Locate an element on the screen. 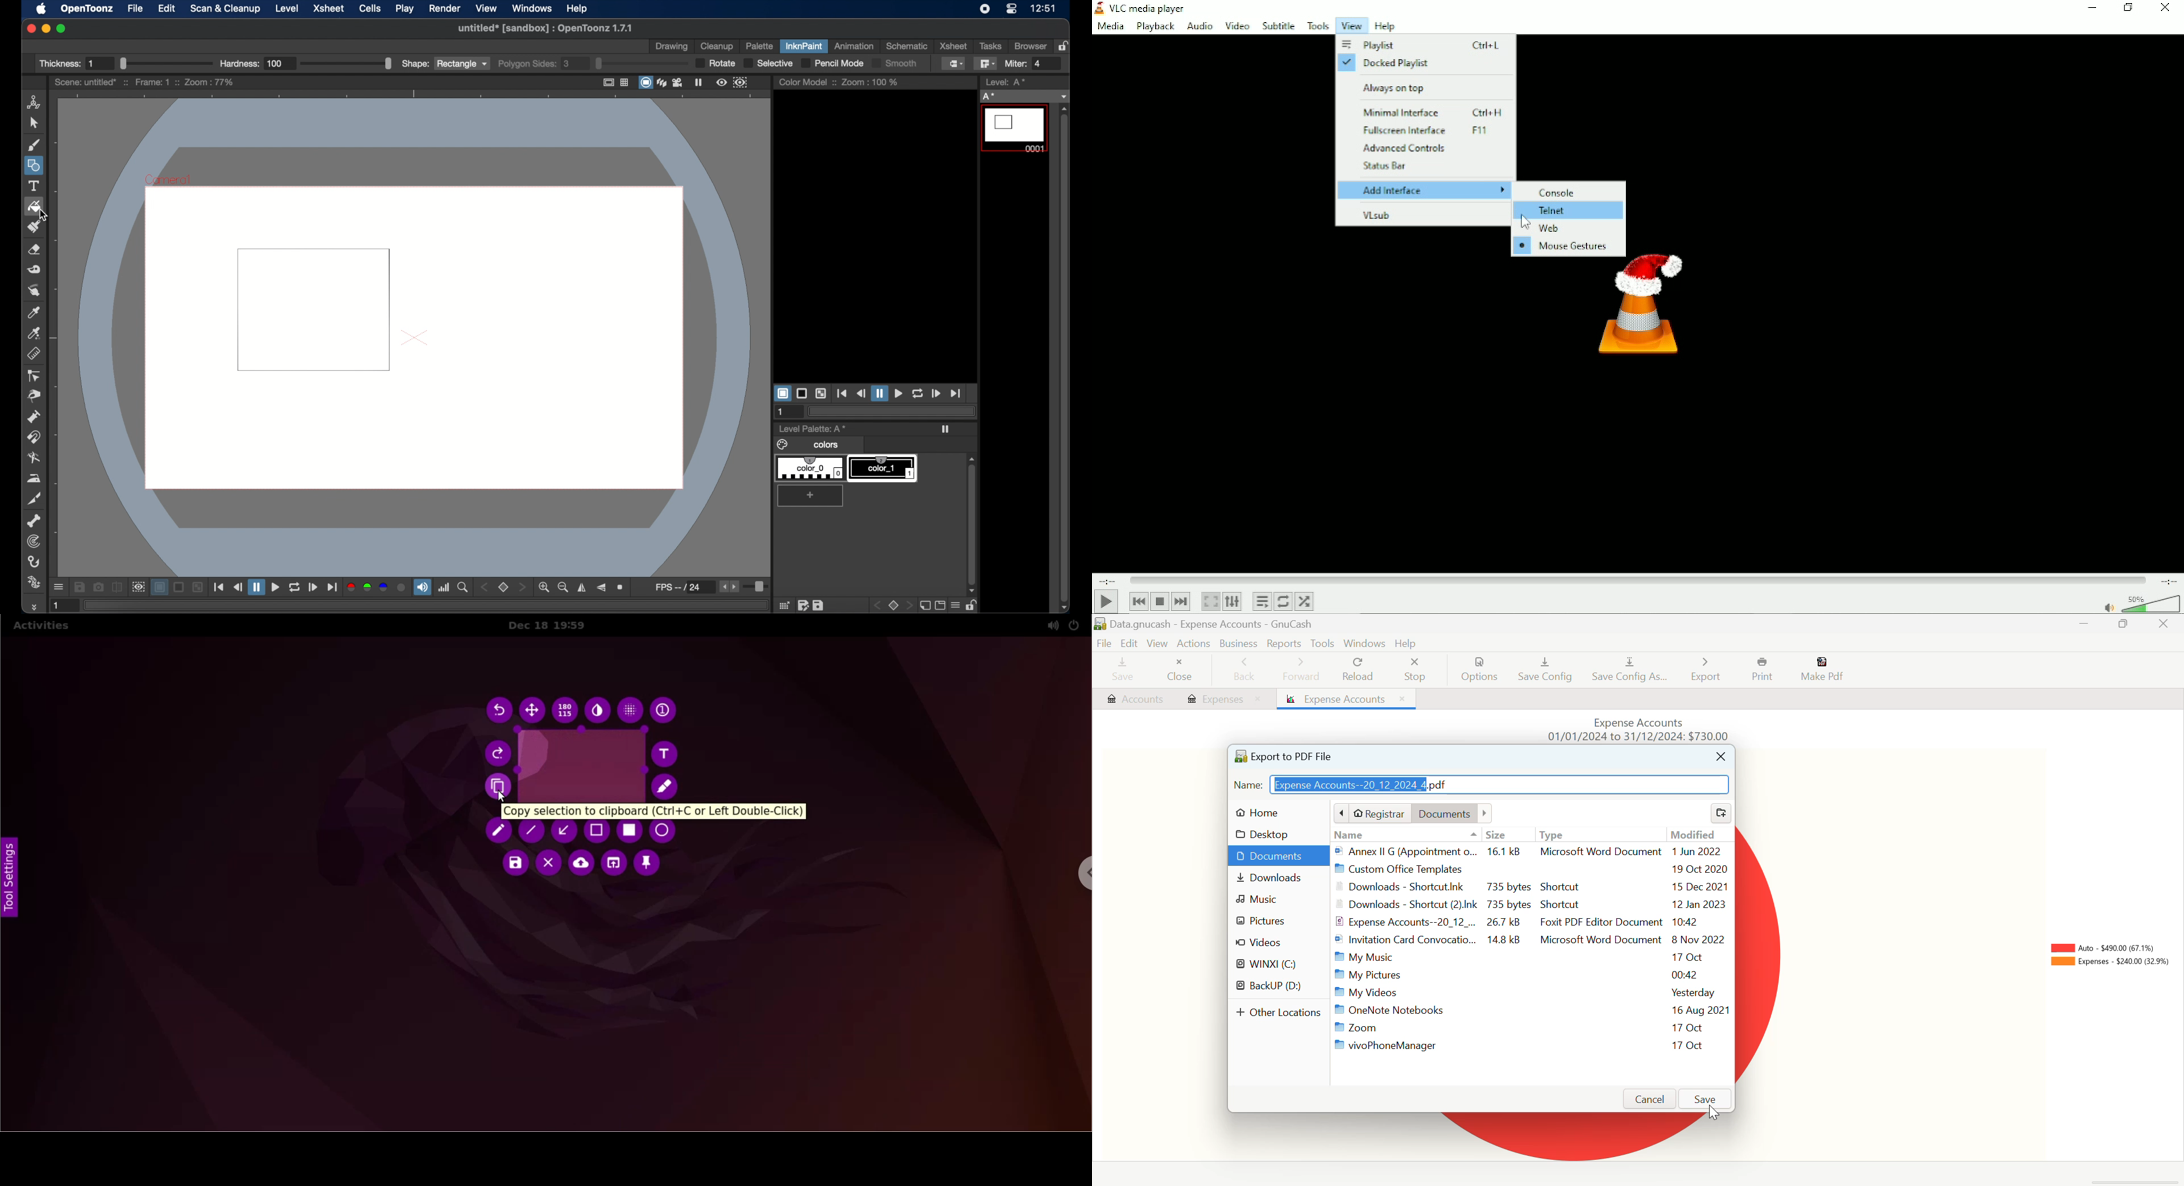 The height and width of the screenshot is (1204, 2184). Downloads is located at coordinates (1279, 880).